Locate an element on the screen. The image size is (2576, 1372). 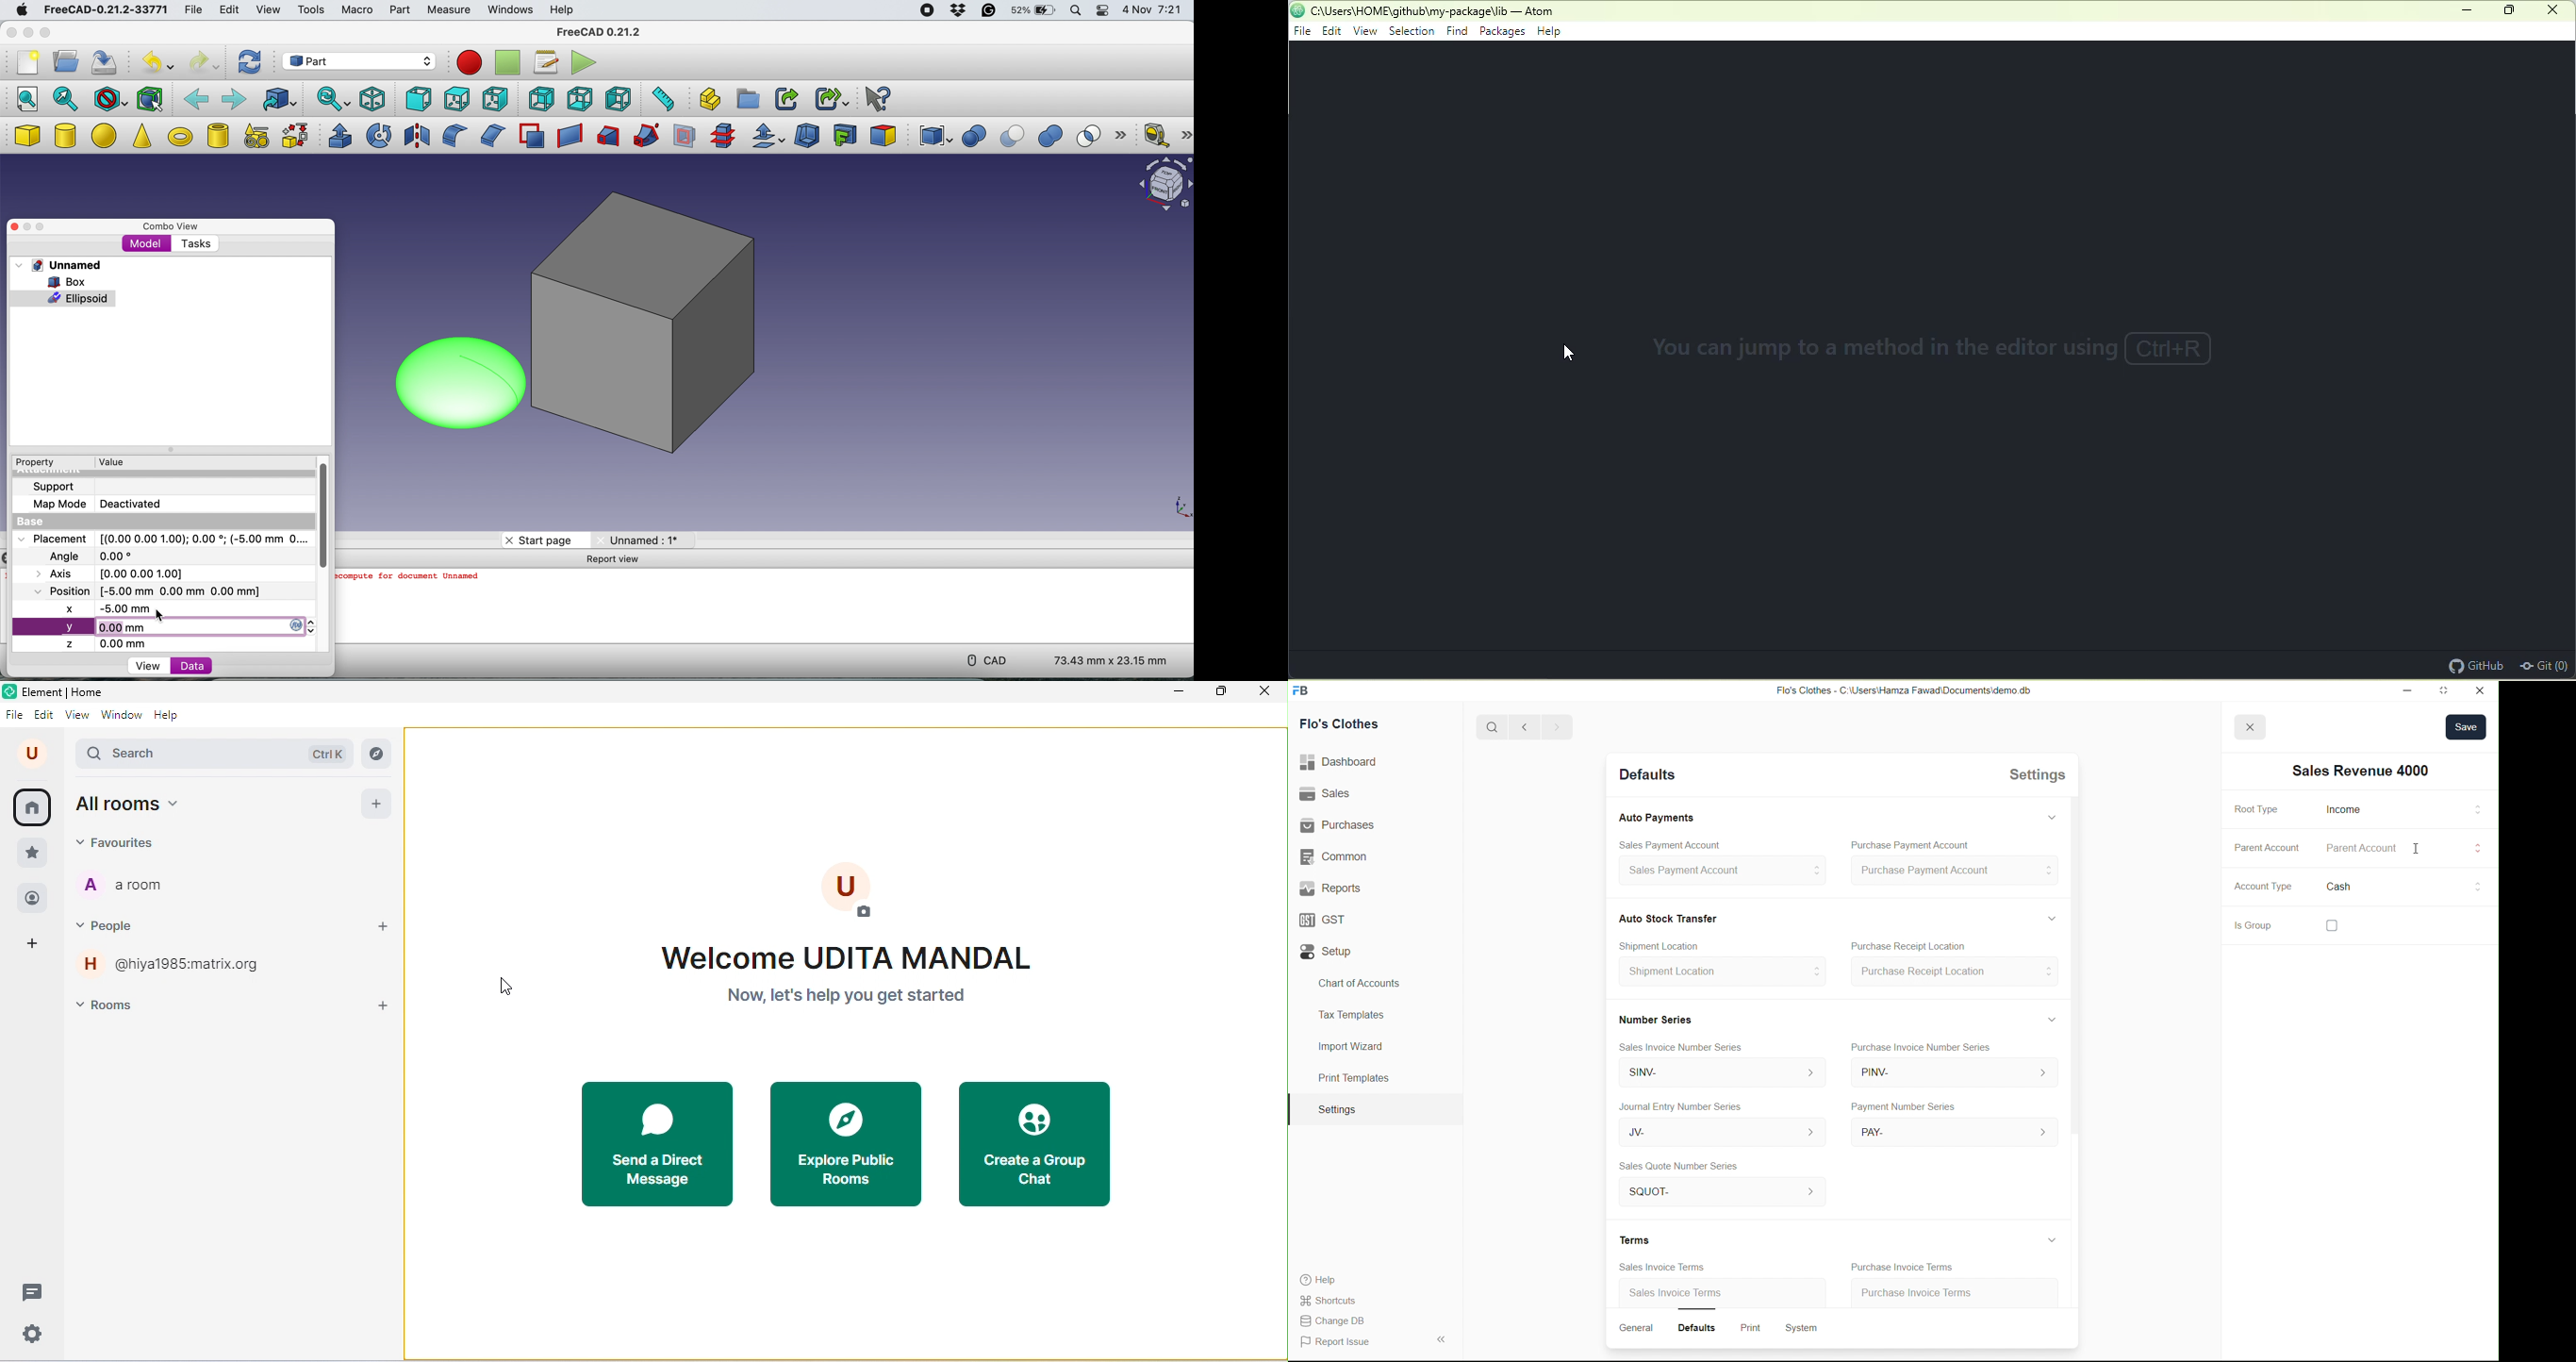
Common is located at coordinates (1337, 855).